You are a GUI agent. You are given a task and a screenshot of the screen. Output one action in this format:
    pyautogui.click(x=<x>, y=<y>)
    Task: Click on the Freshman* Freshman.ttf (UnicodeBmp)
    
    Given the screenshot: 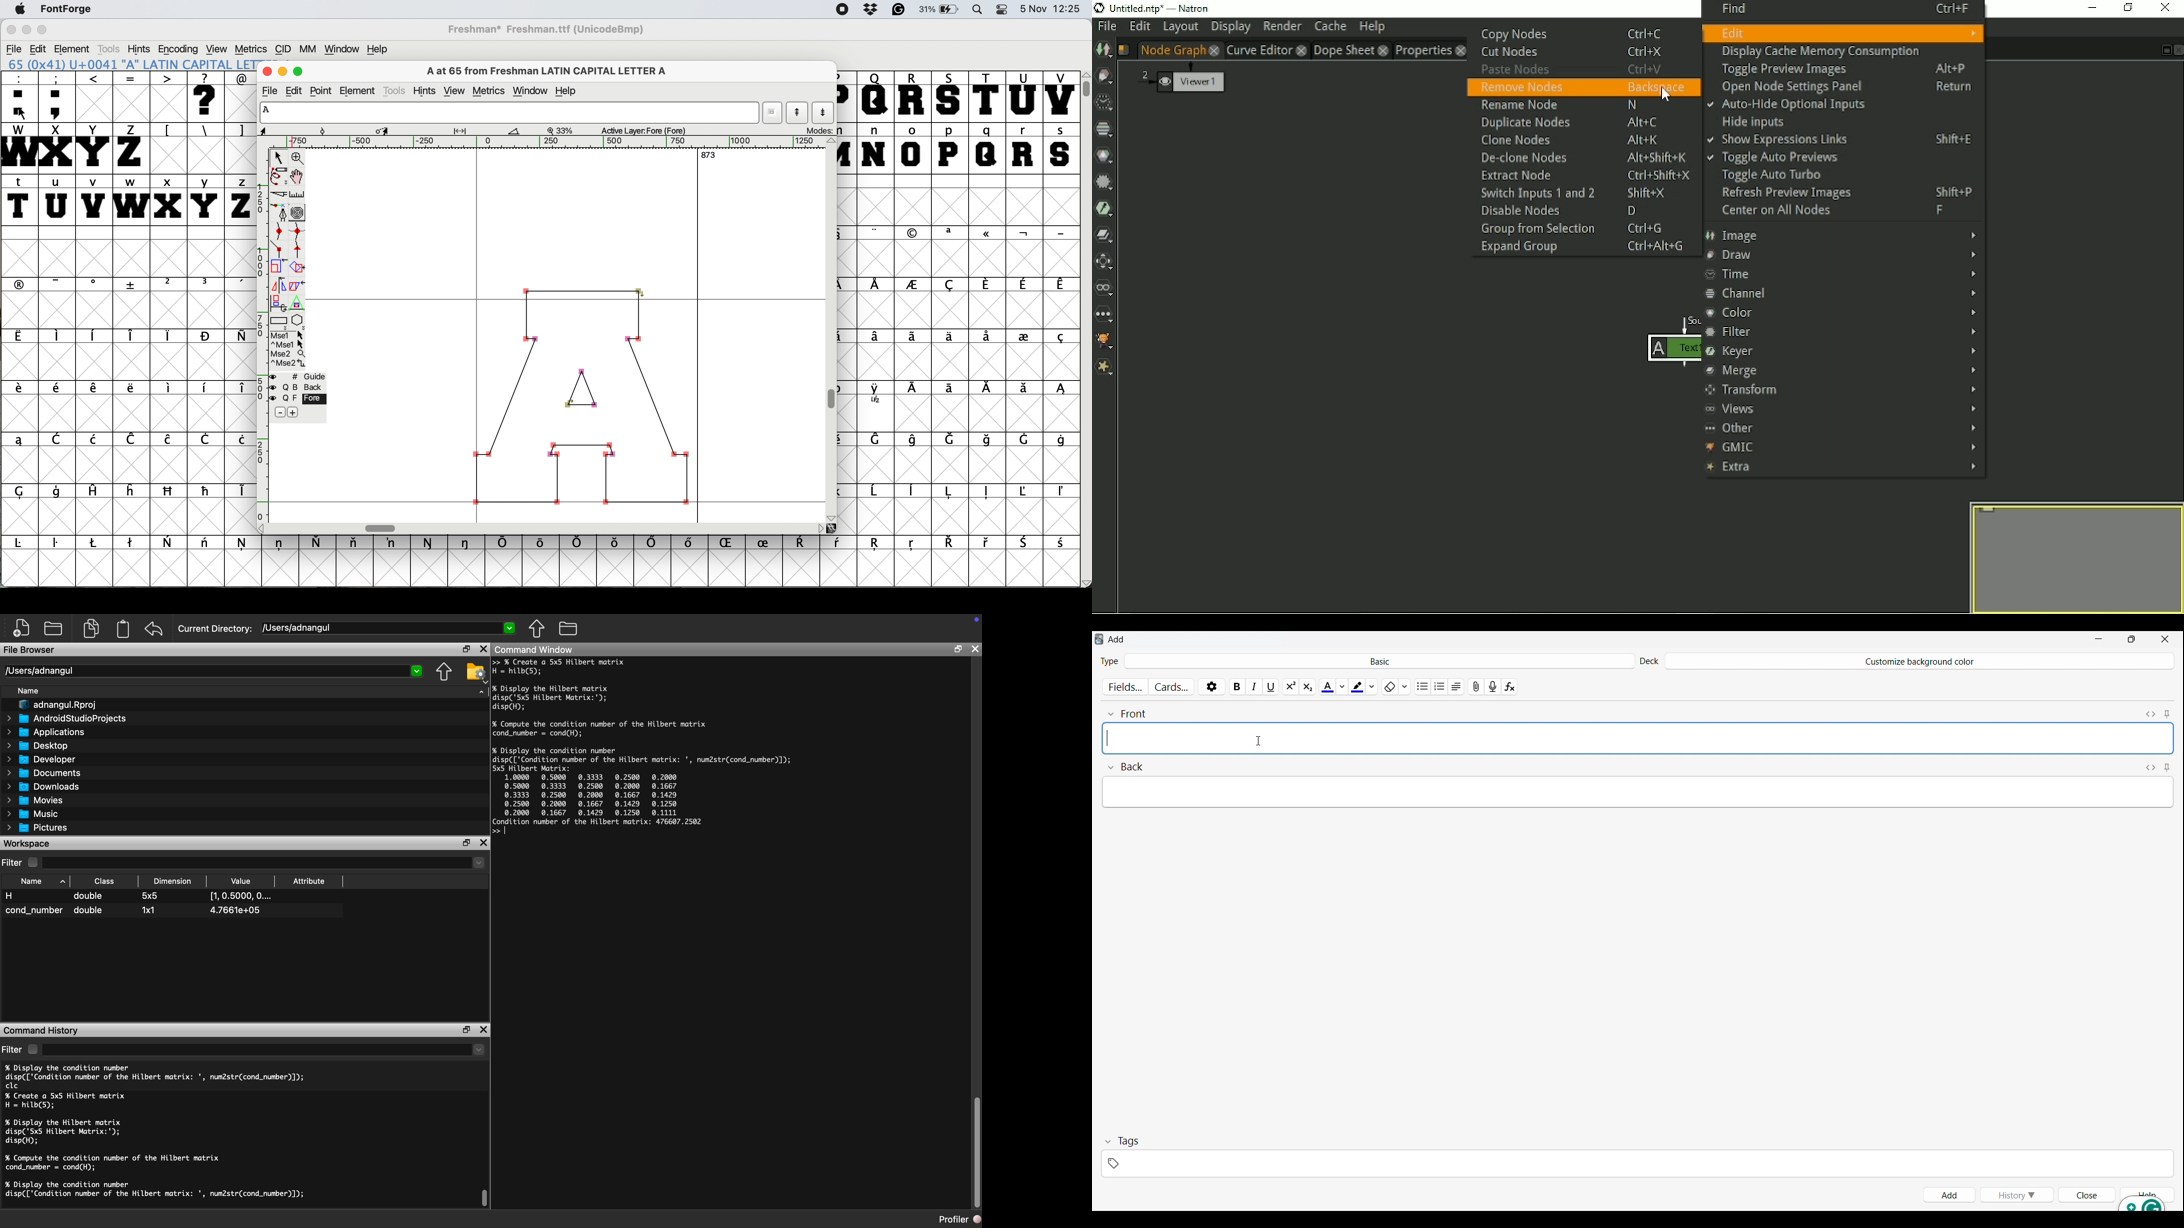 What is the action you would take?
    pyautogui.click(x=550, y=29)
    